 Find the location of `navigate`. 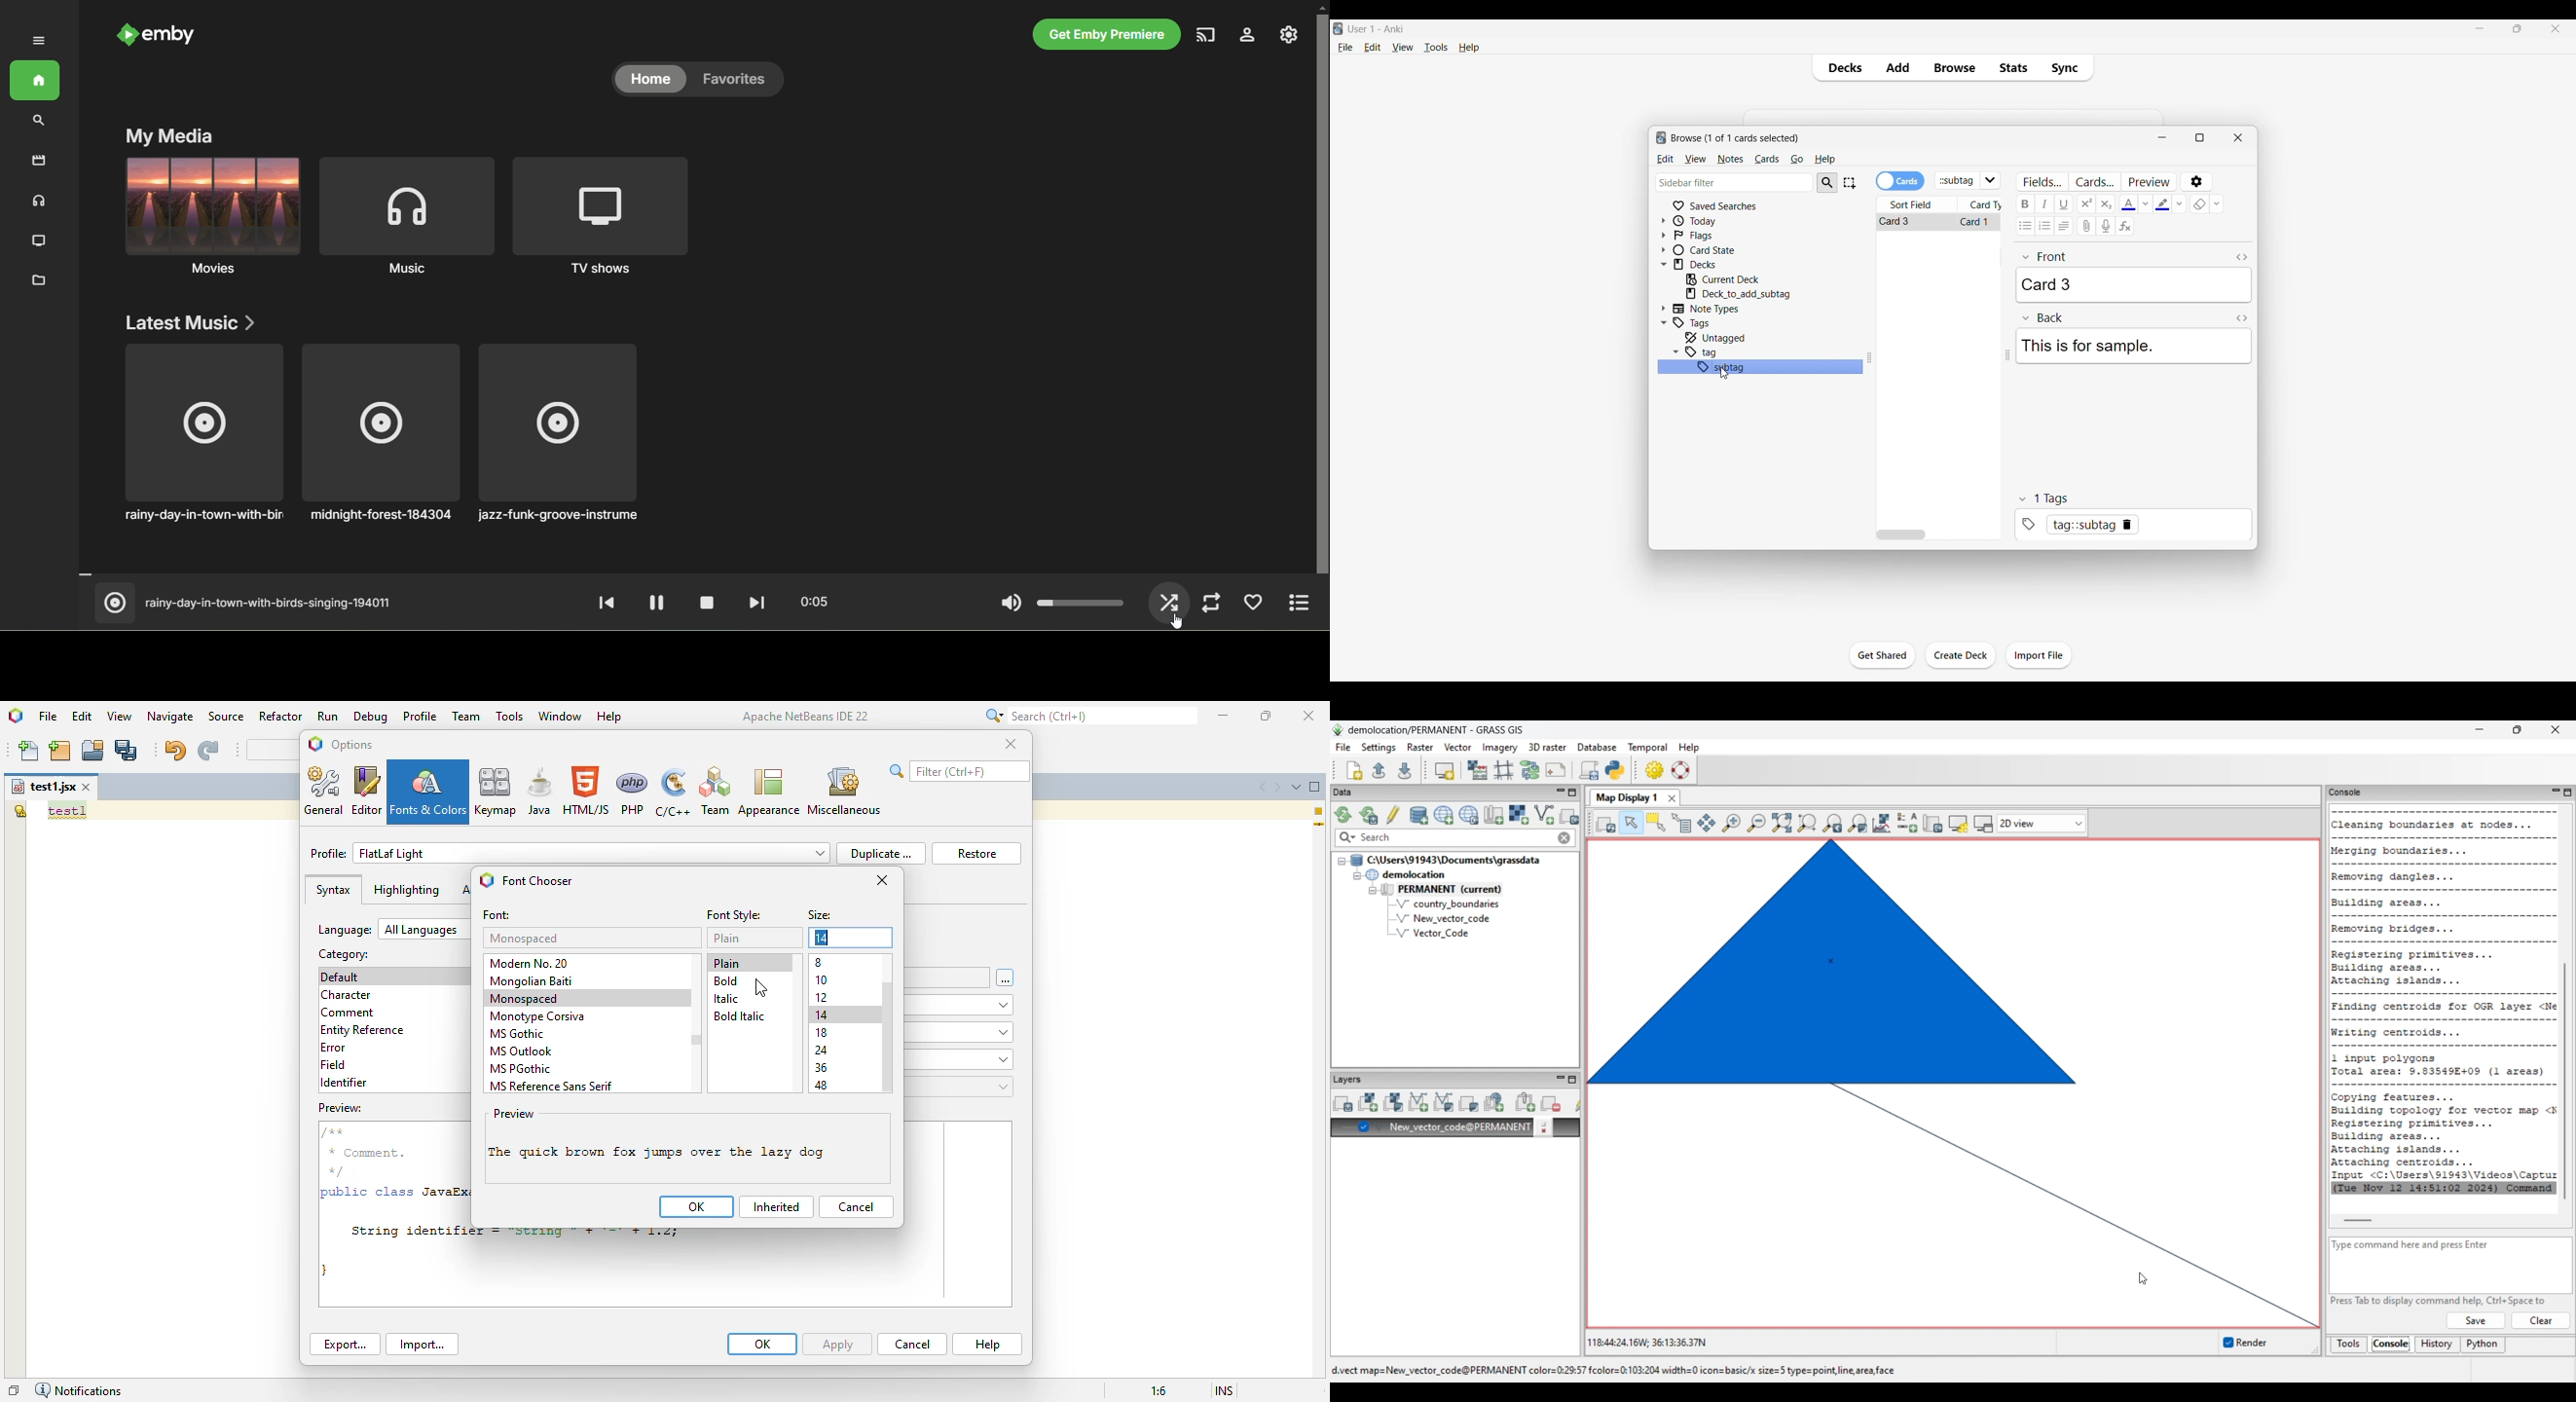

navigate is located at coordinates (170, 716).